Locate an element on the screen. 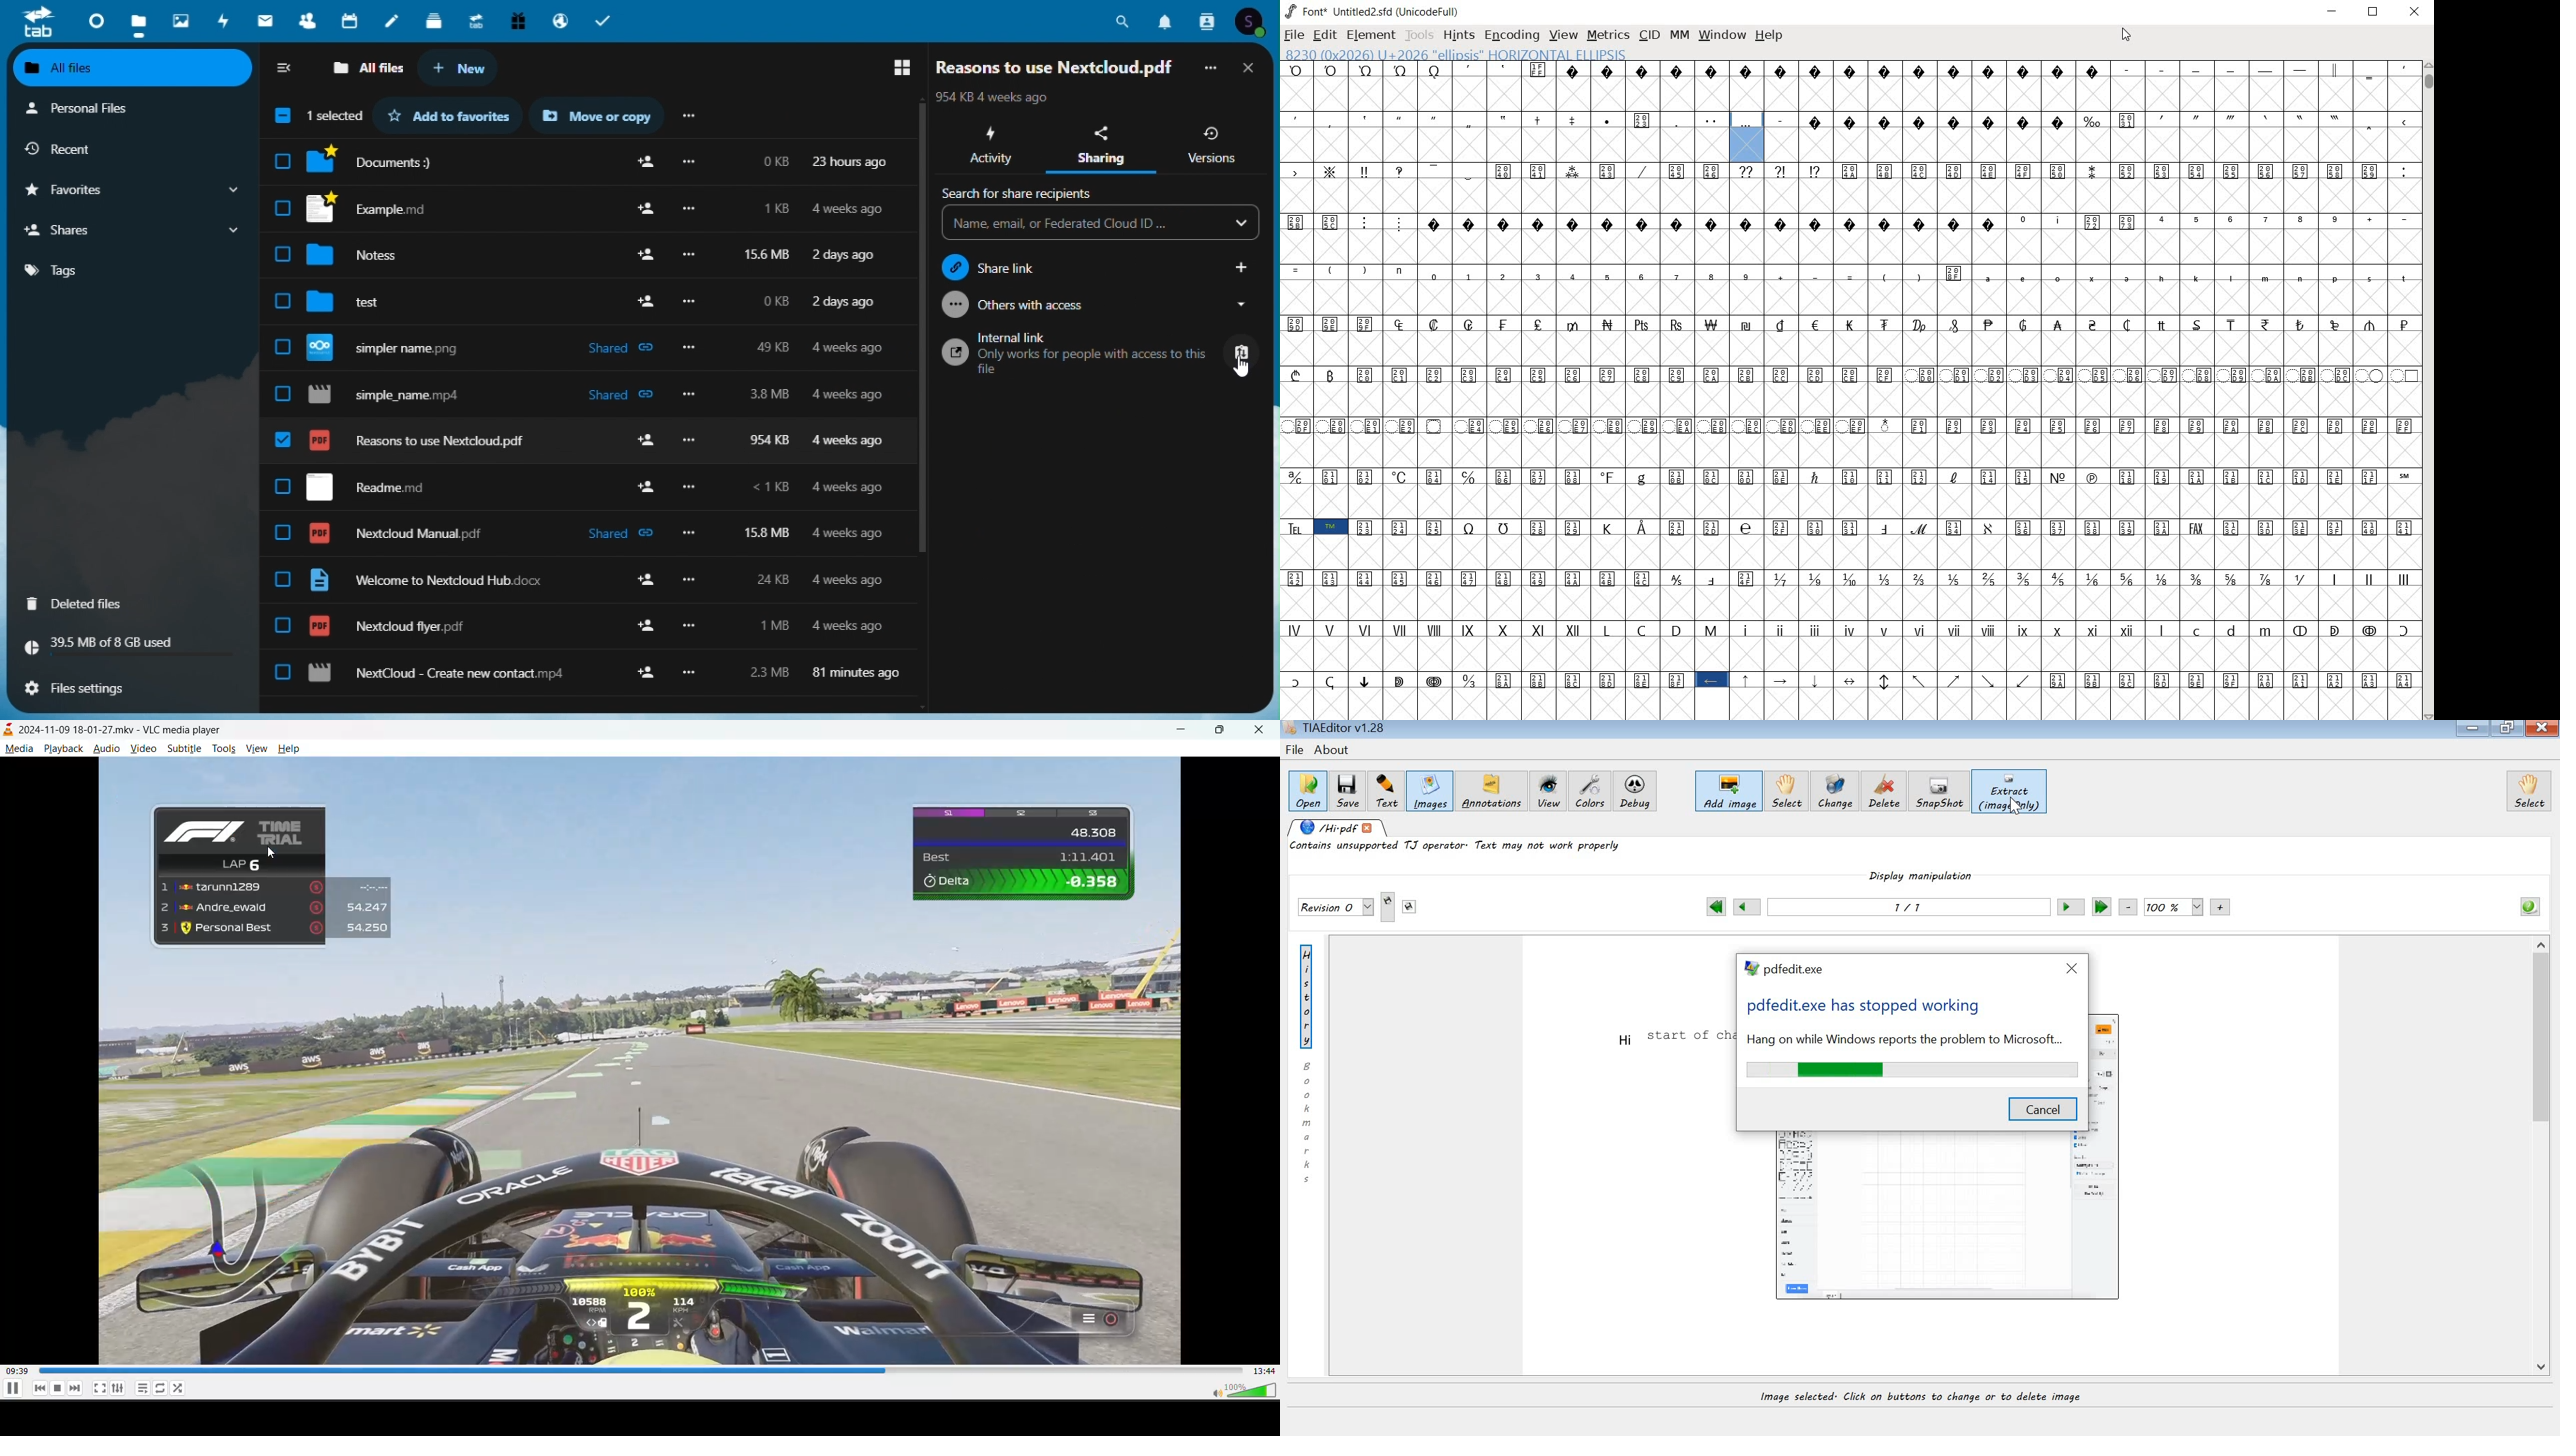 The width and height of the screenshot is (2576, 1456). fullscreen is located at coordinates (99, 1388).